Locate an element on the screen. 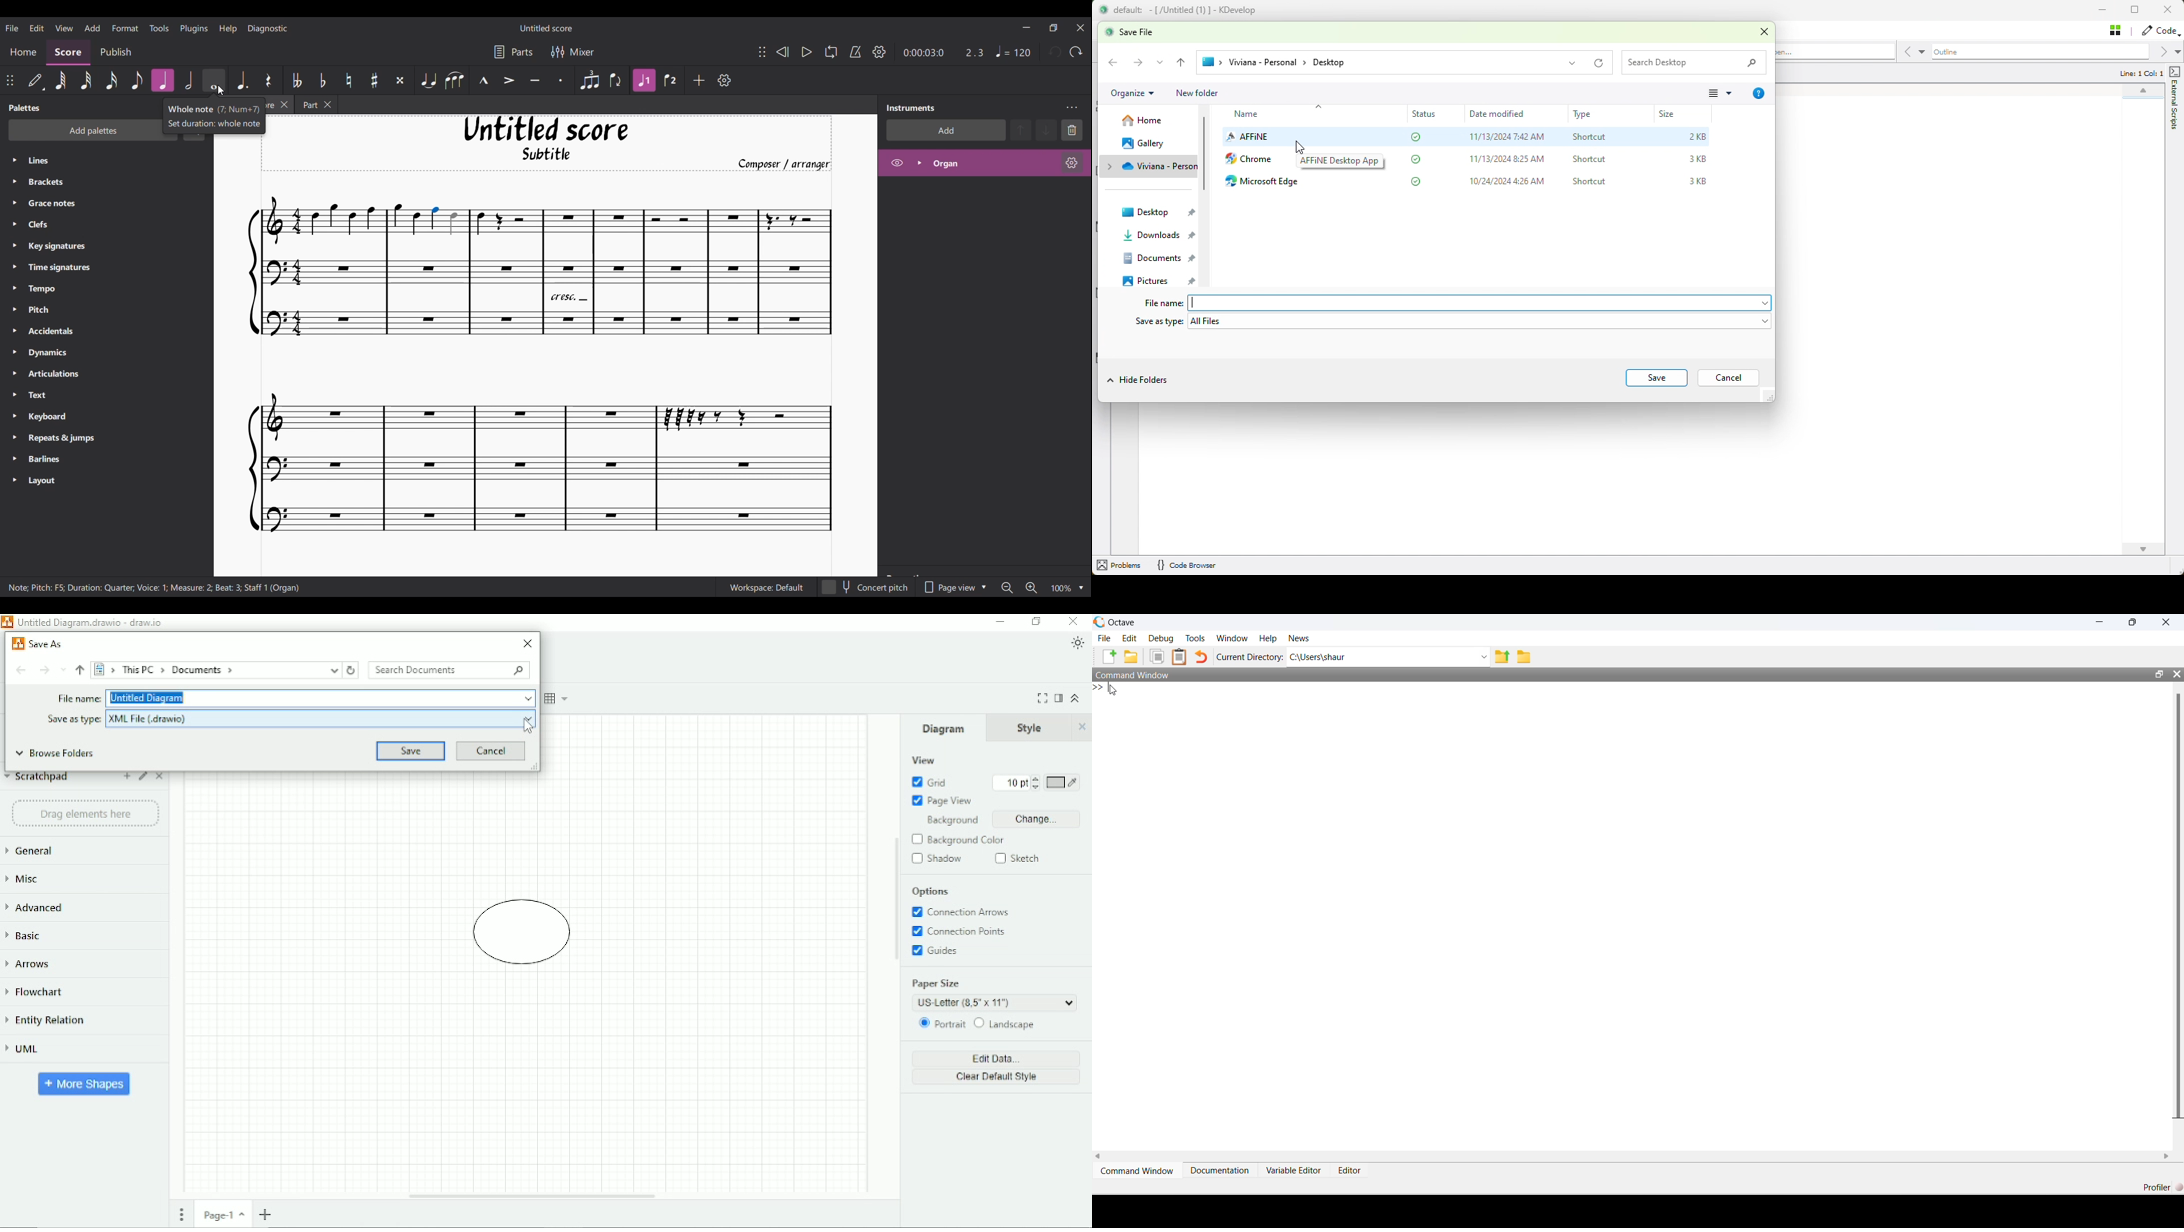 Image resolution: width=2184 pixels, height=1232 pixels. Up to "This PC" is located at coordinates (81, 672).